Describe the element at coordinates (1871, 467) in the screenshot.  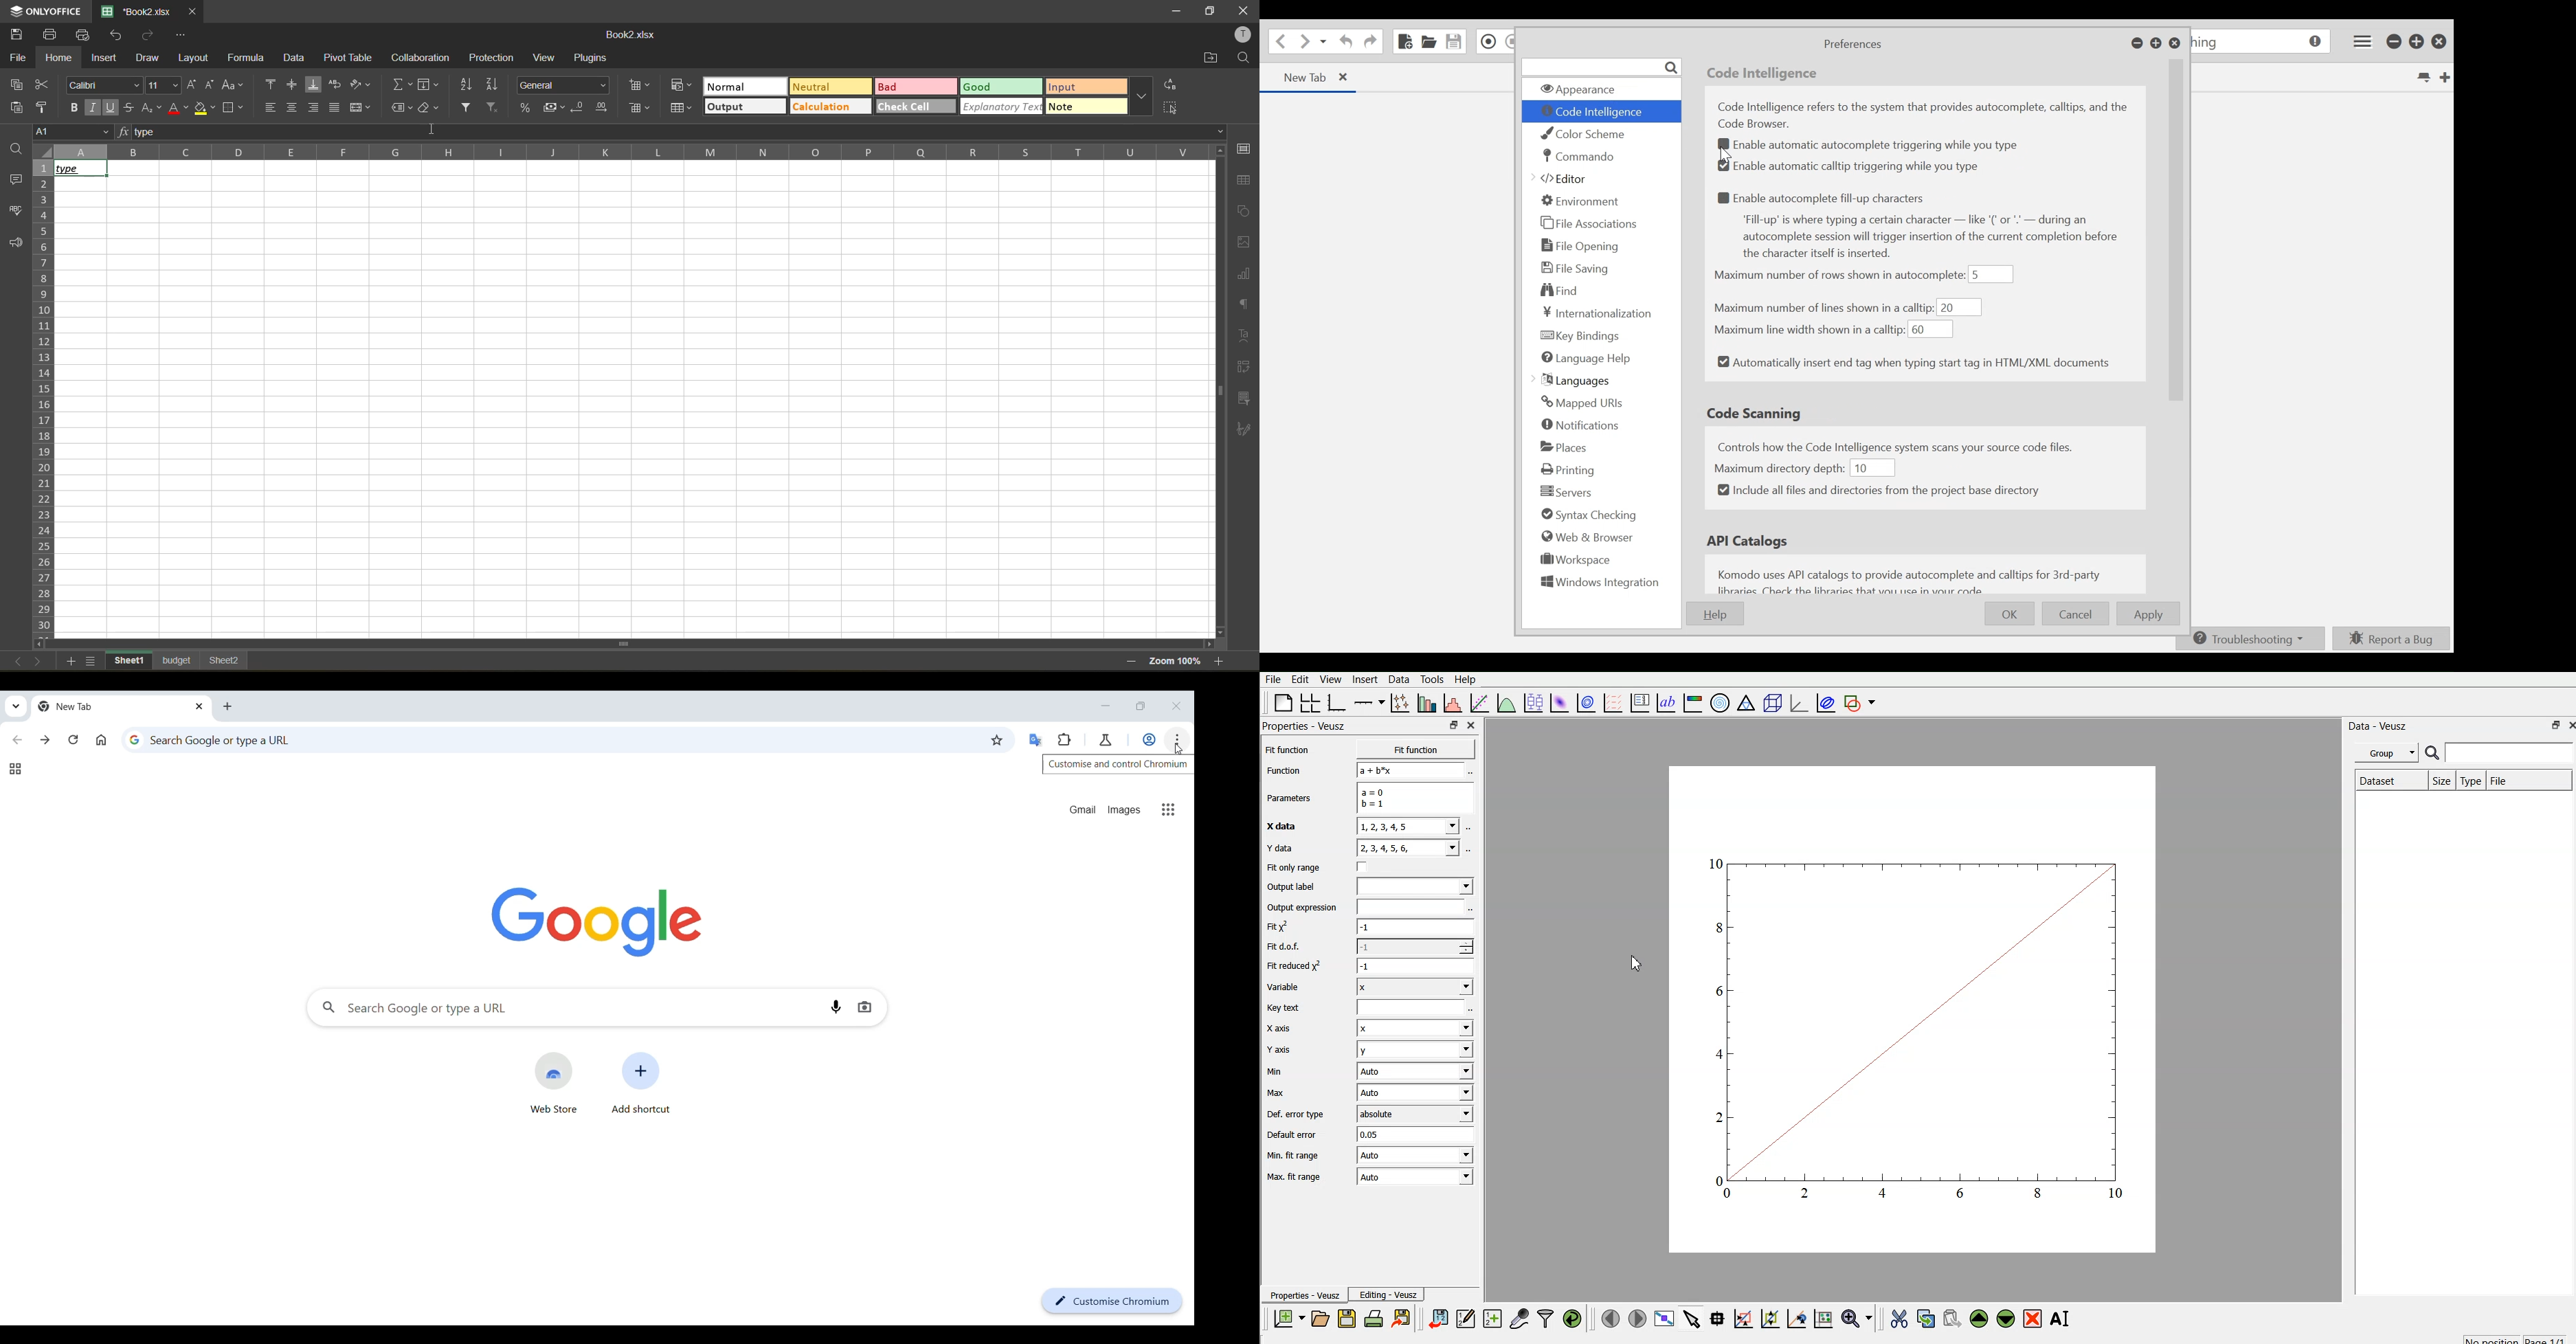
I see `10` at that location.